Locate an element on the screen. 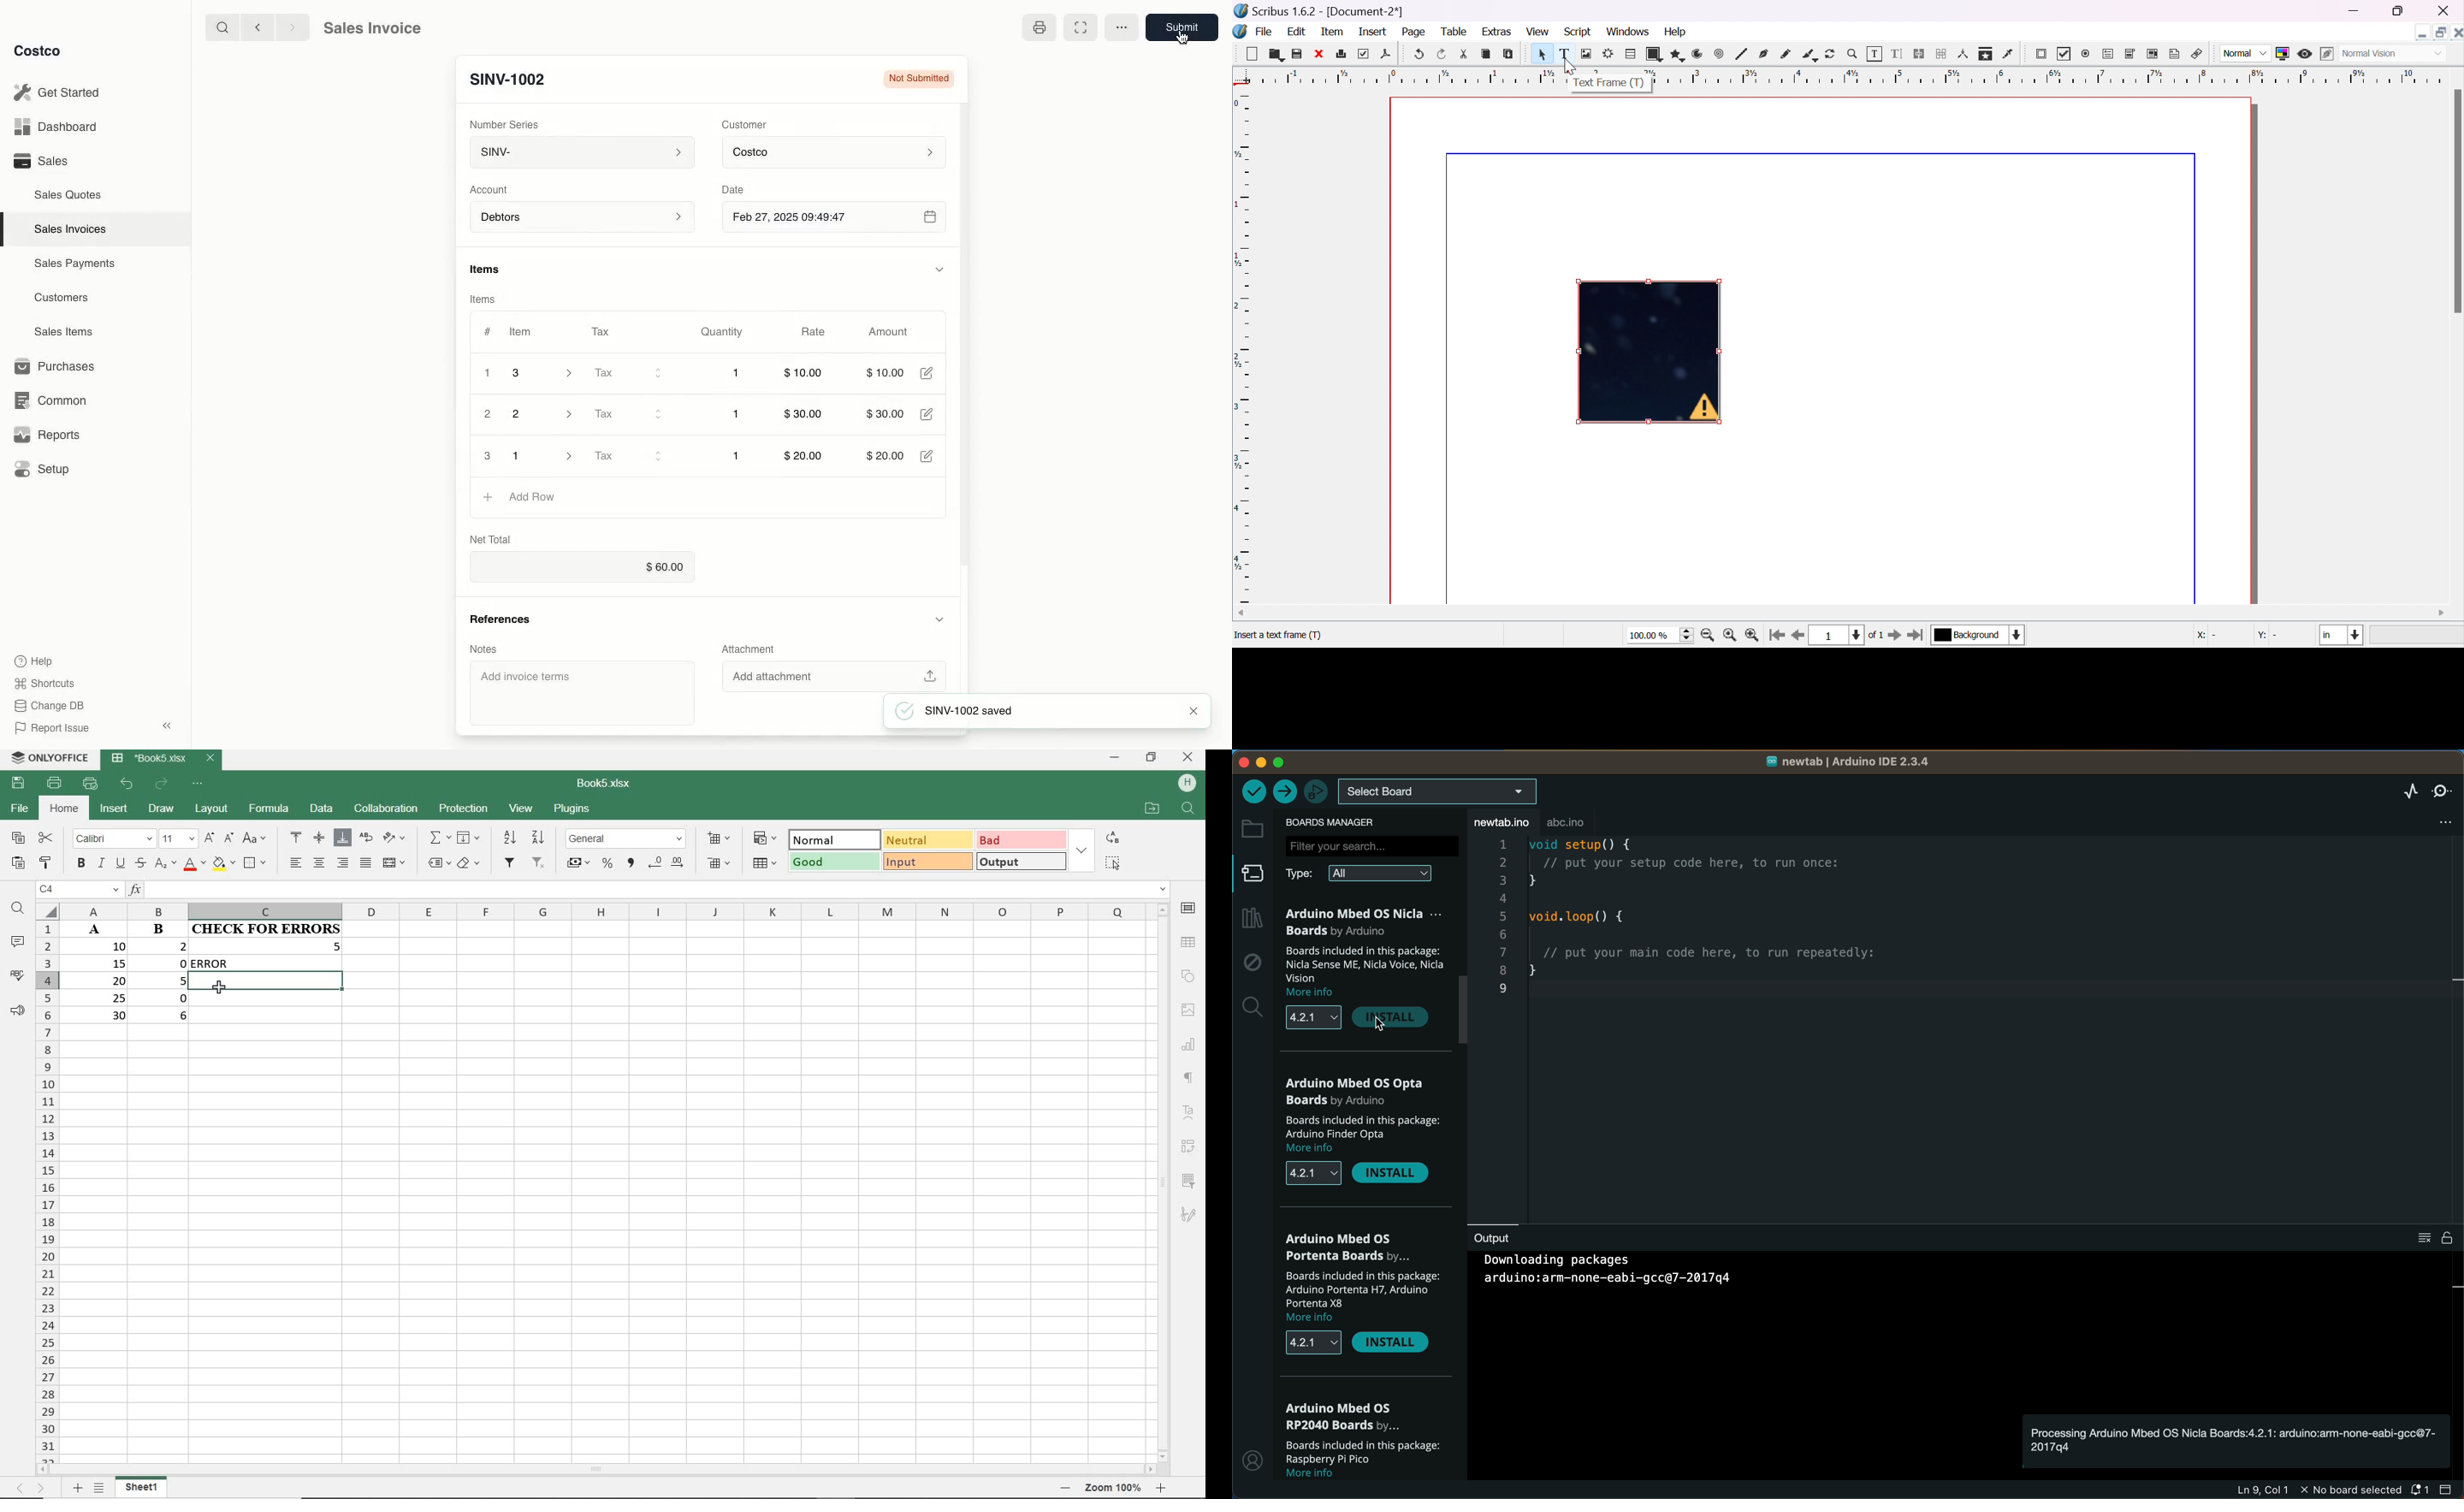  Customers is located at coordinates (64, 298).